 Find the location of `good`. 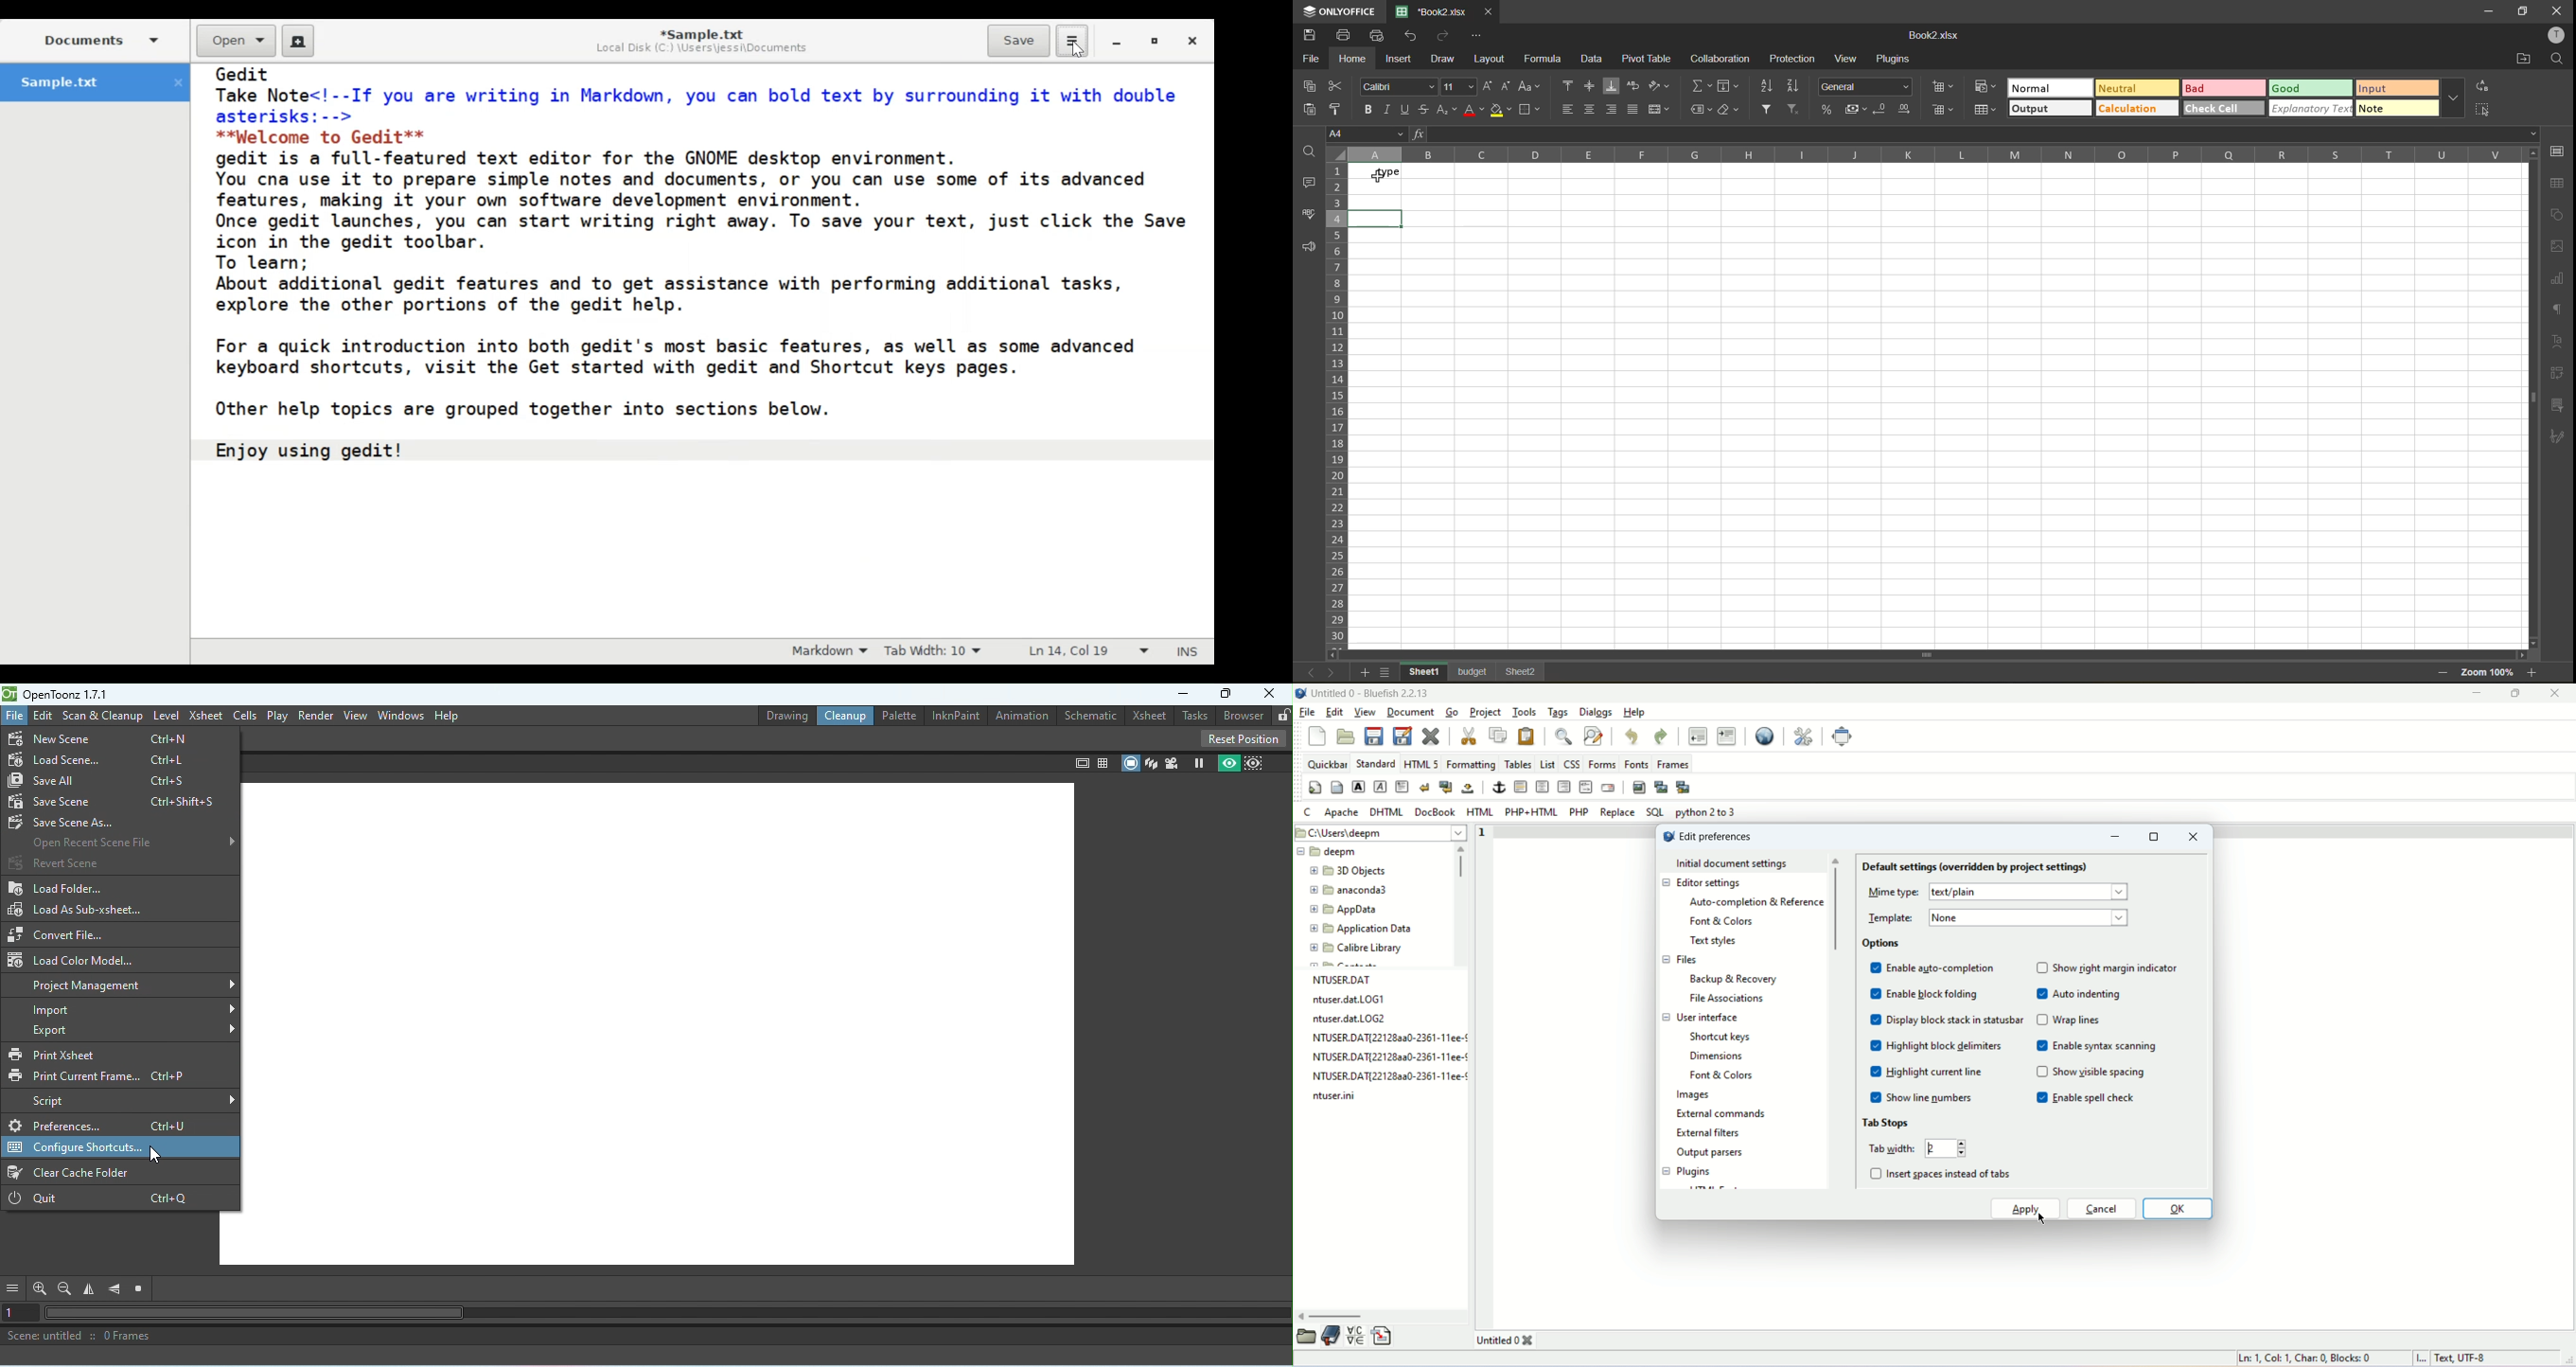

good is located at coordinates (2311, 89).